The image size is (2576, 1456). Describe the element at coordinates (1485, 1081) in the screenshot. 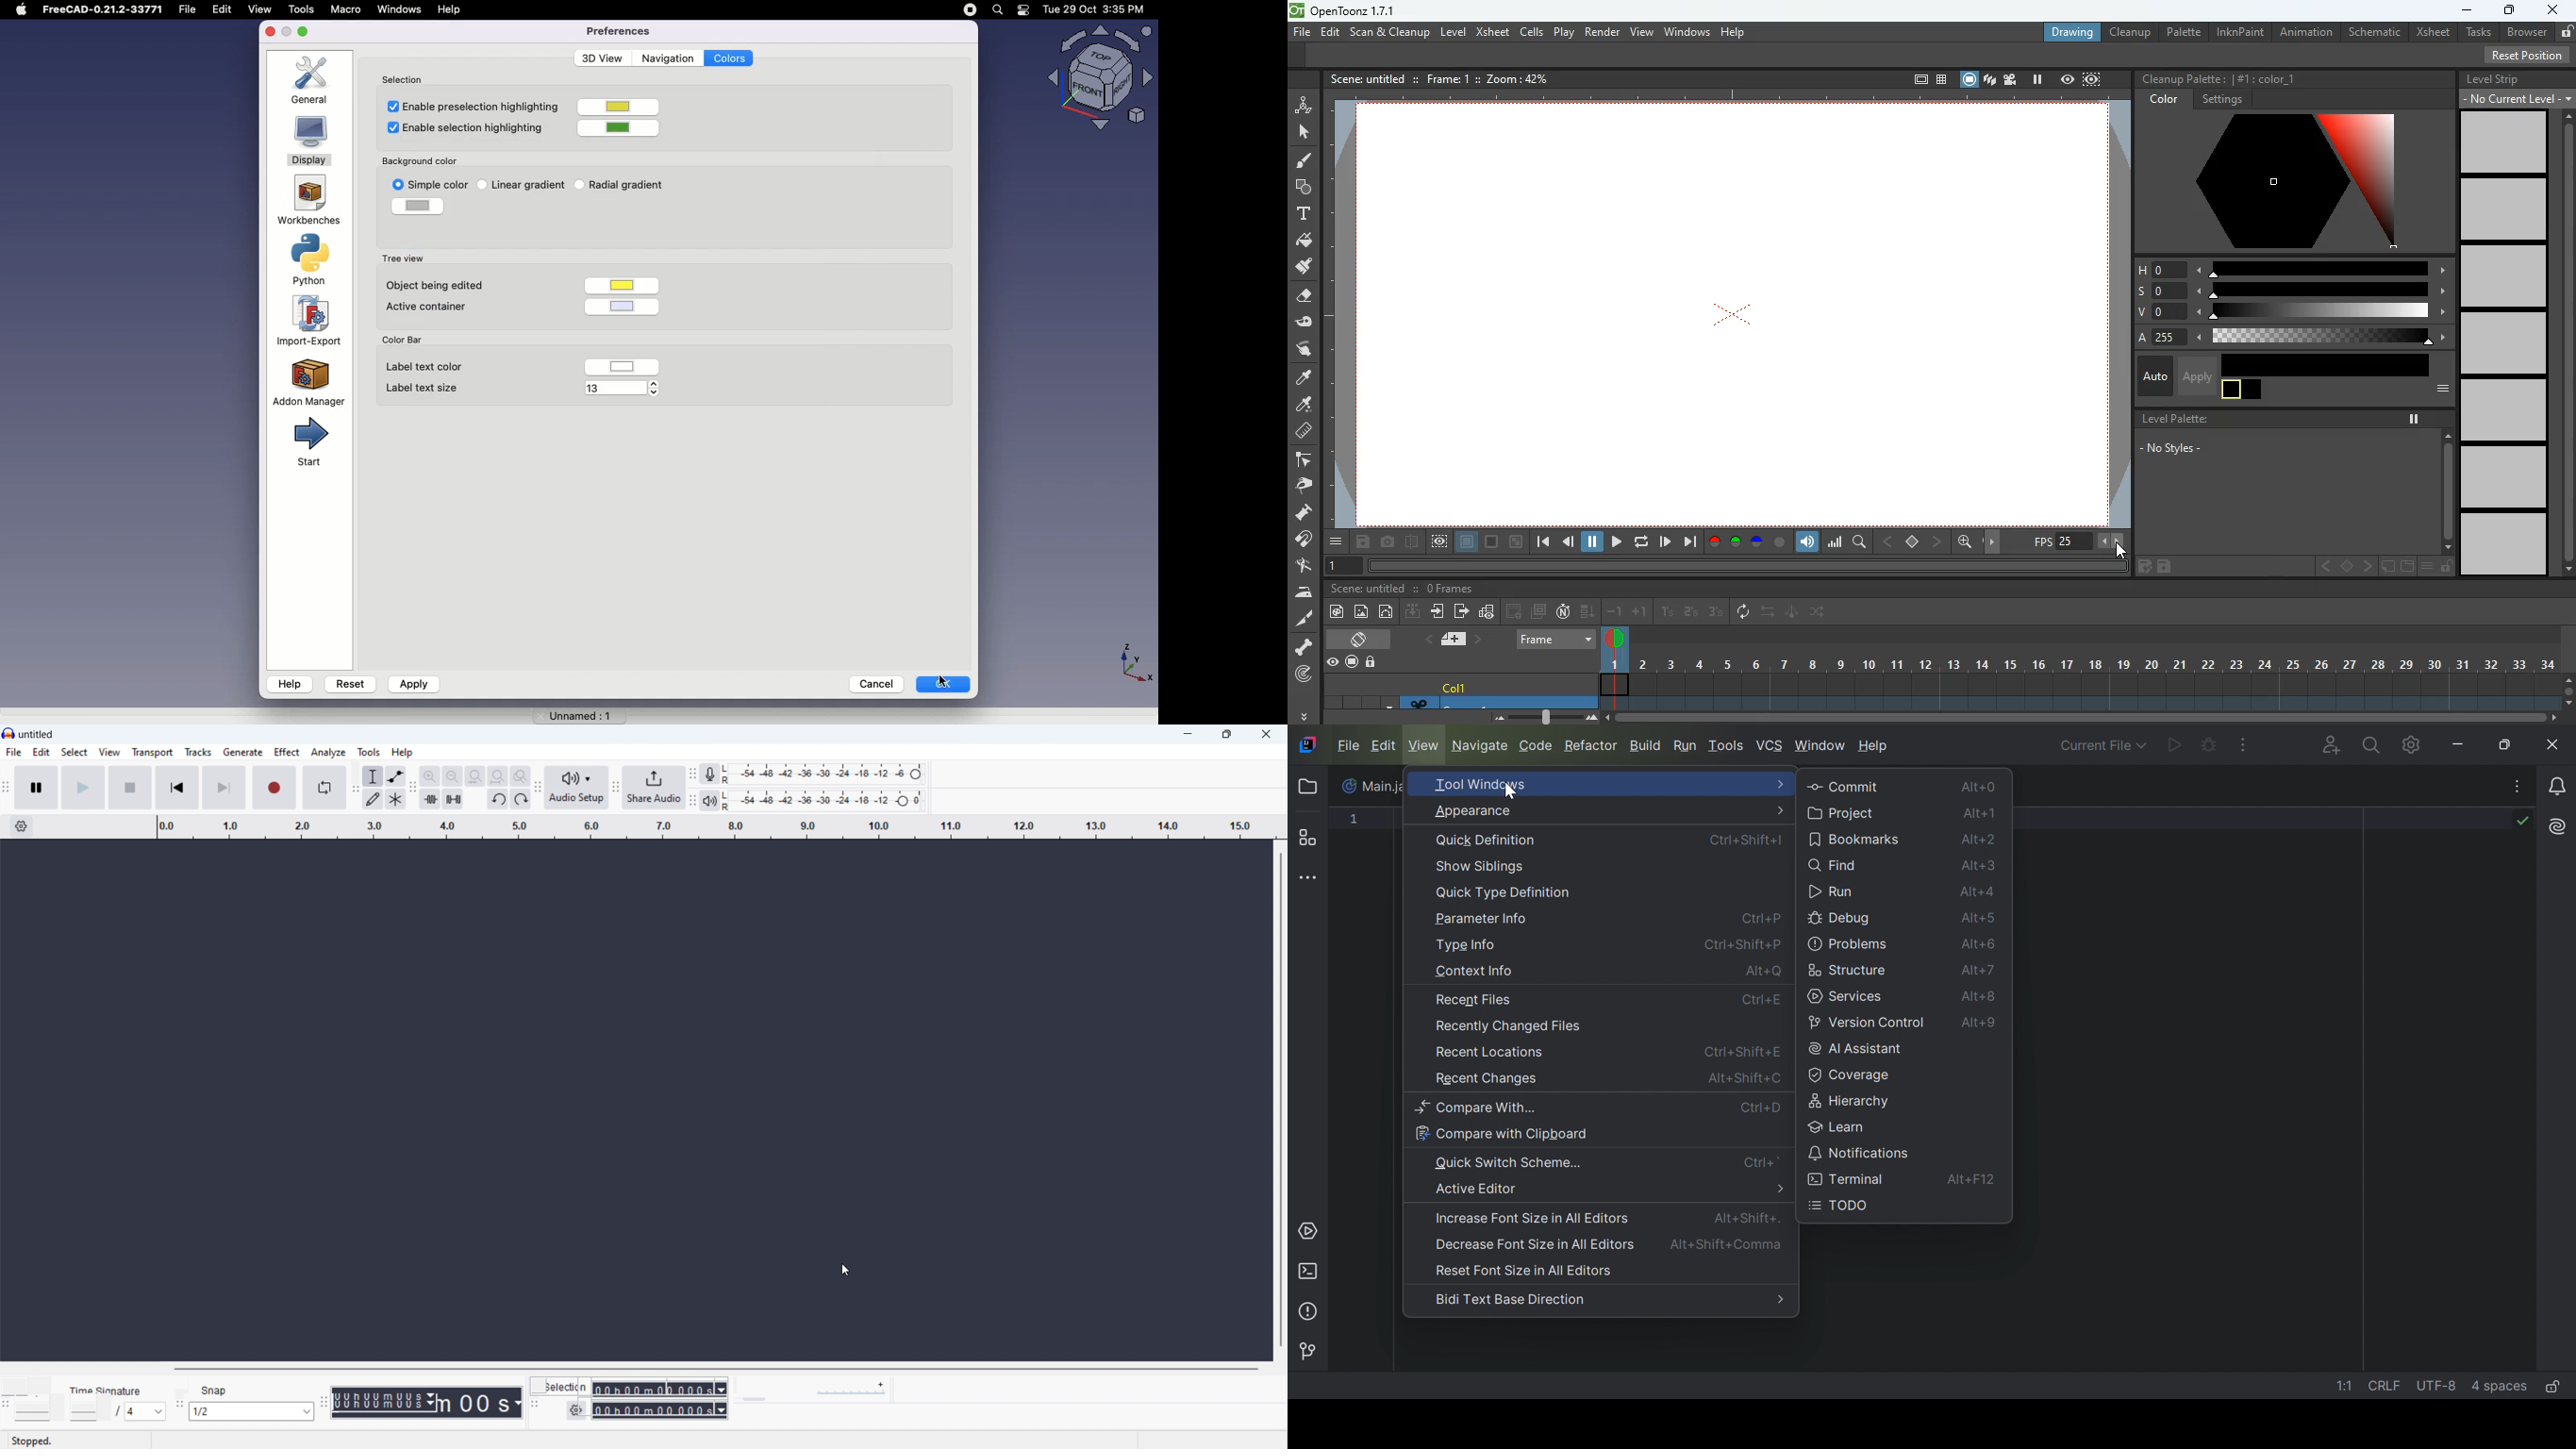

I see `Recent Changes` at that location.